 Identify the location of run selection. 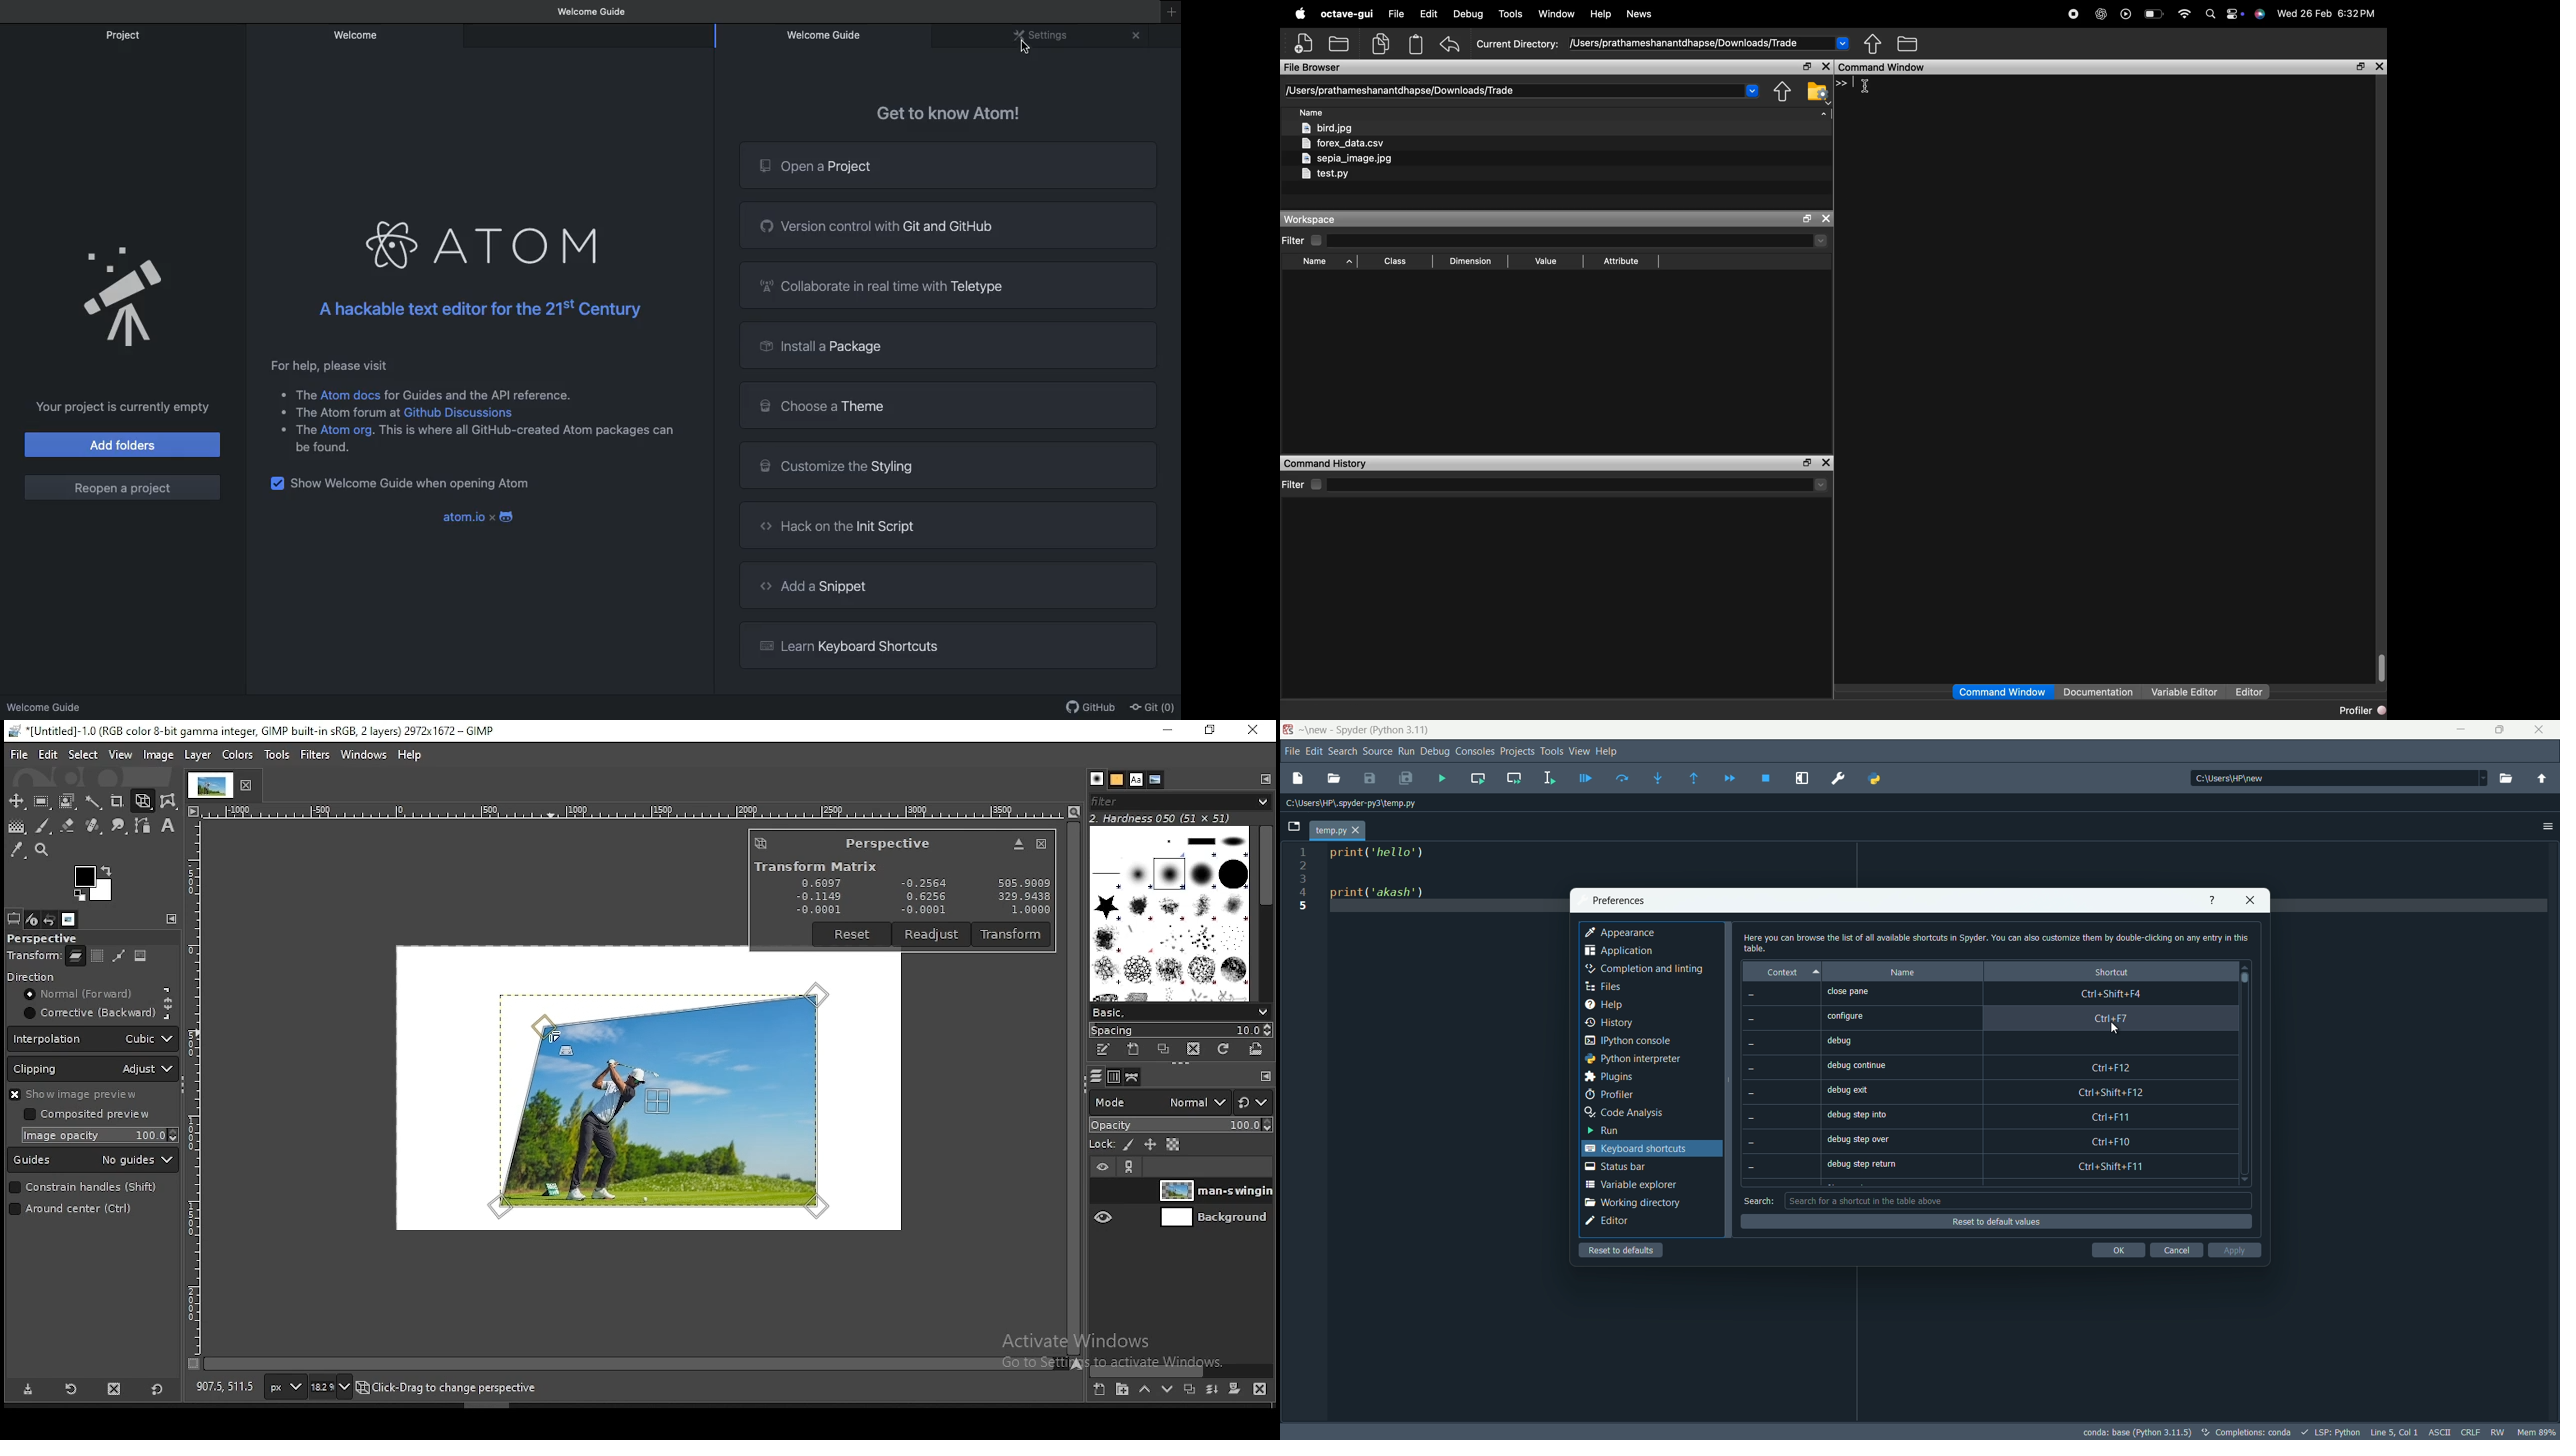
(1547, 779).